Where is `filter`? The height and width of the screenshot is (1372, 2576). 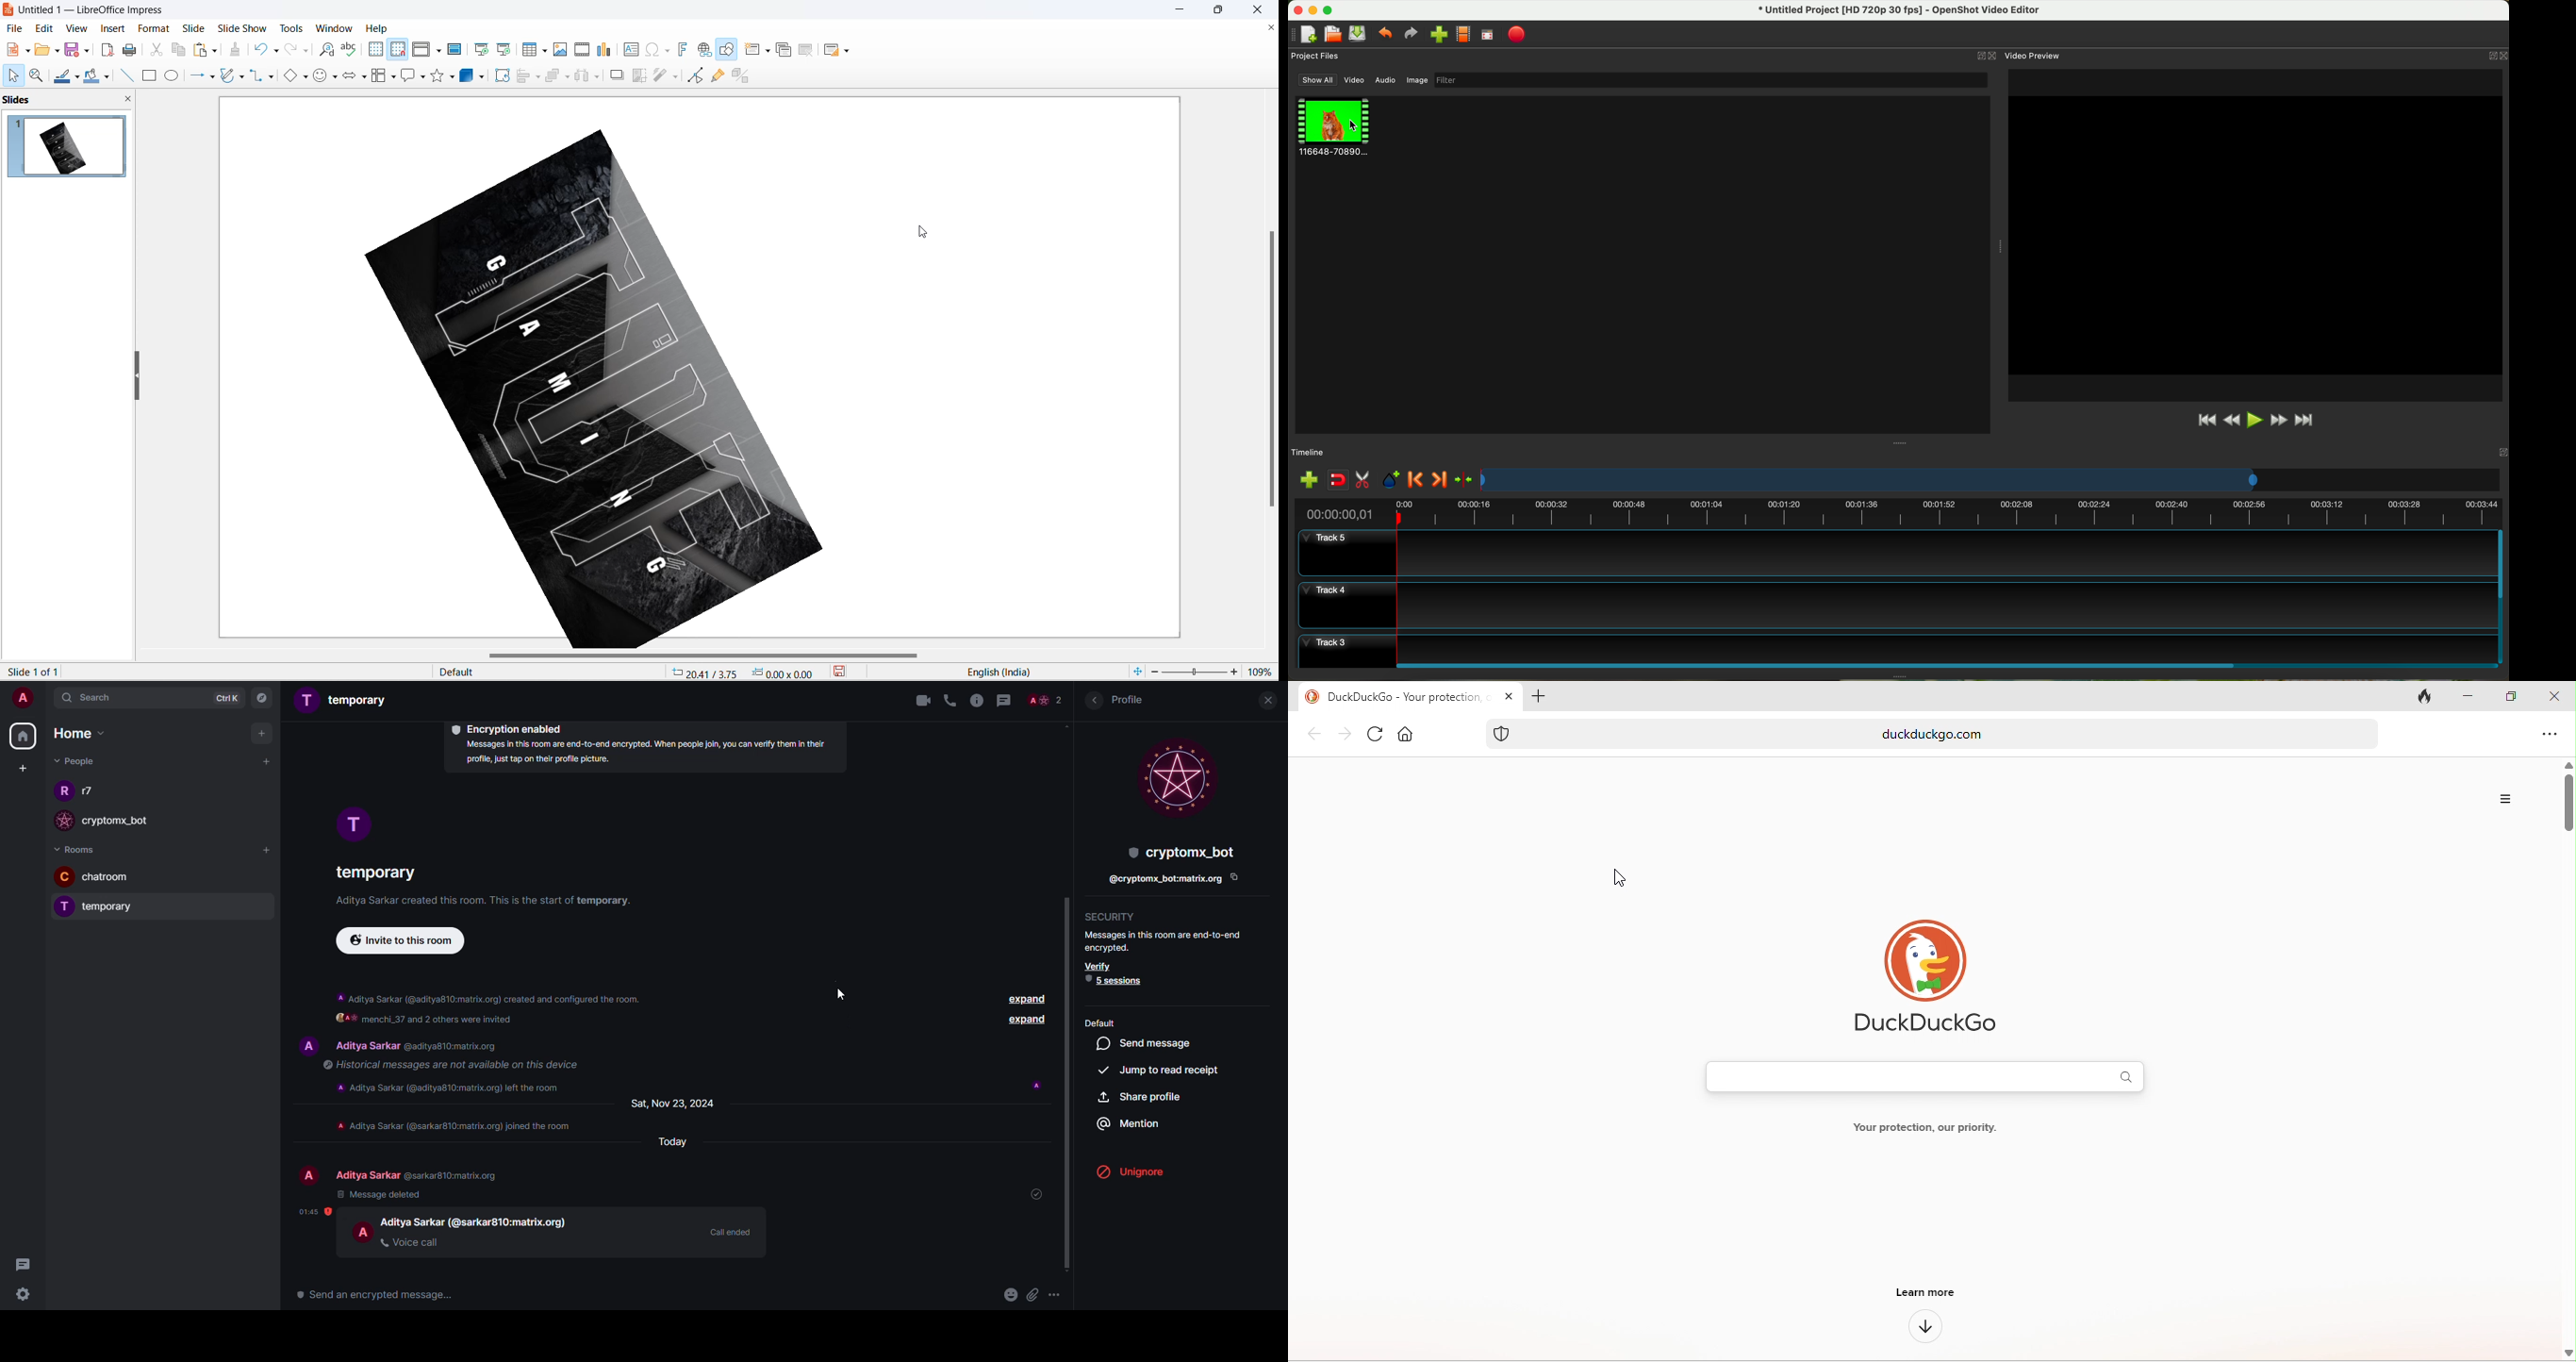
filter is located at coordinates (1710, 80).